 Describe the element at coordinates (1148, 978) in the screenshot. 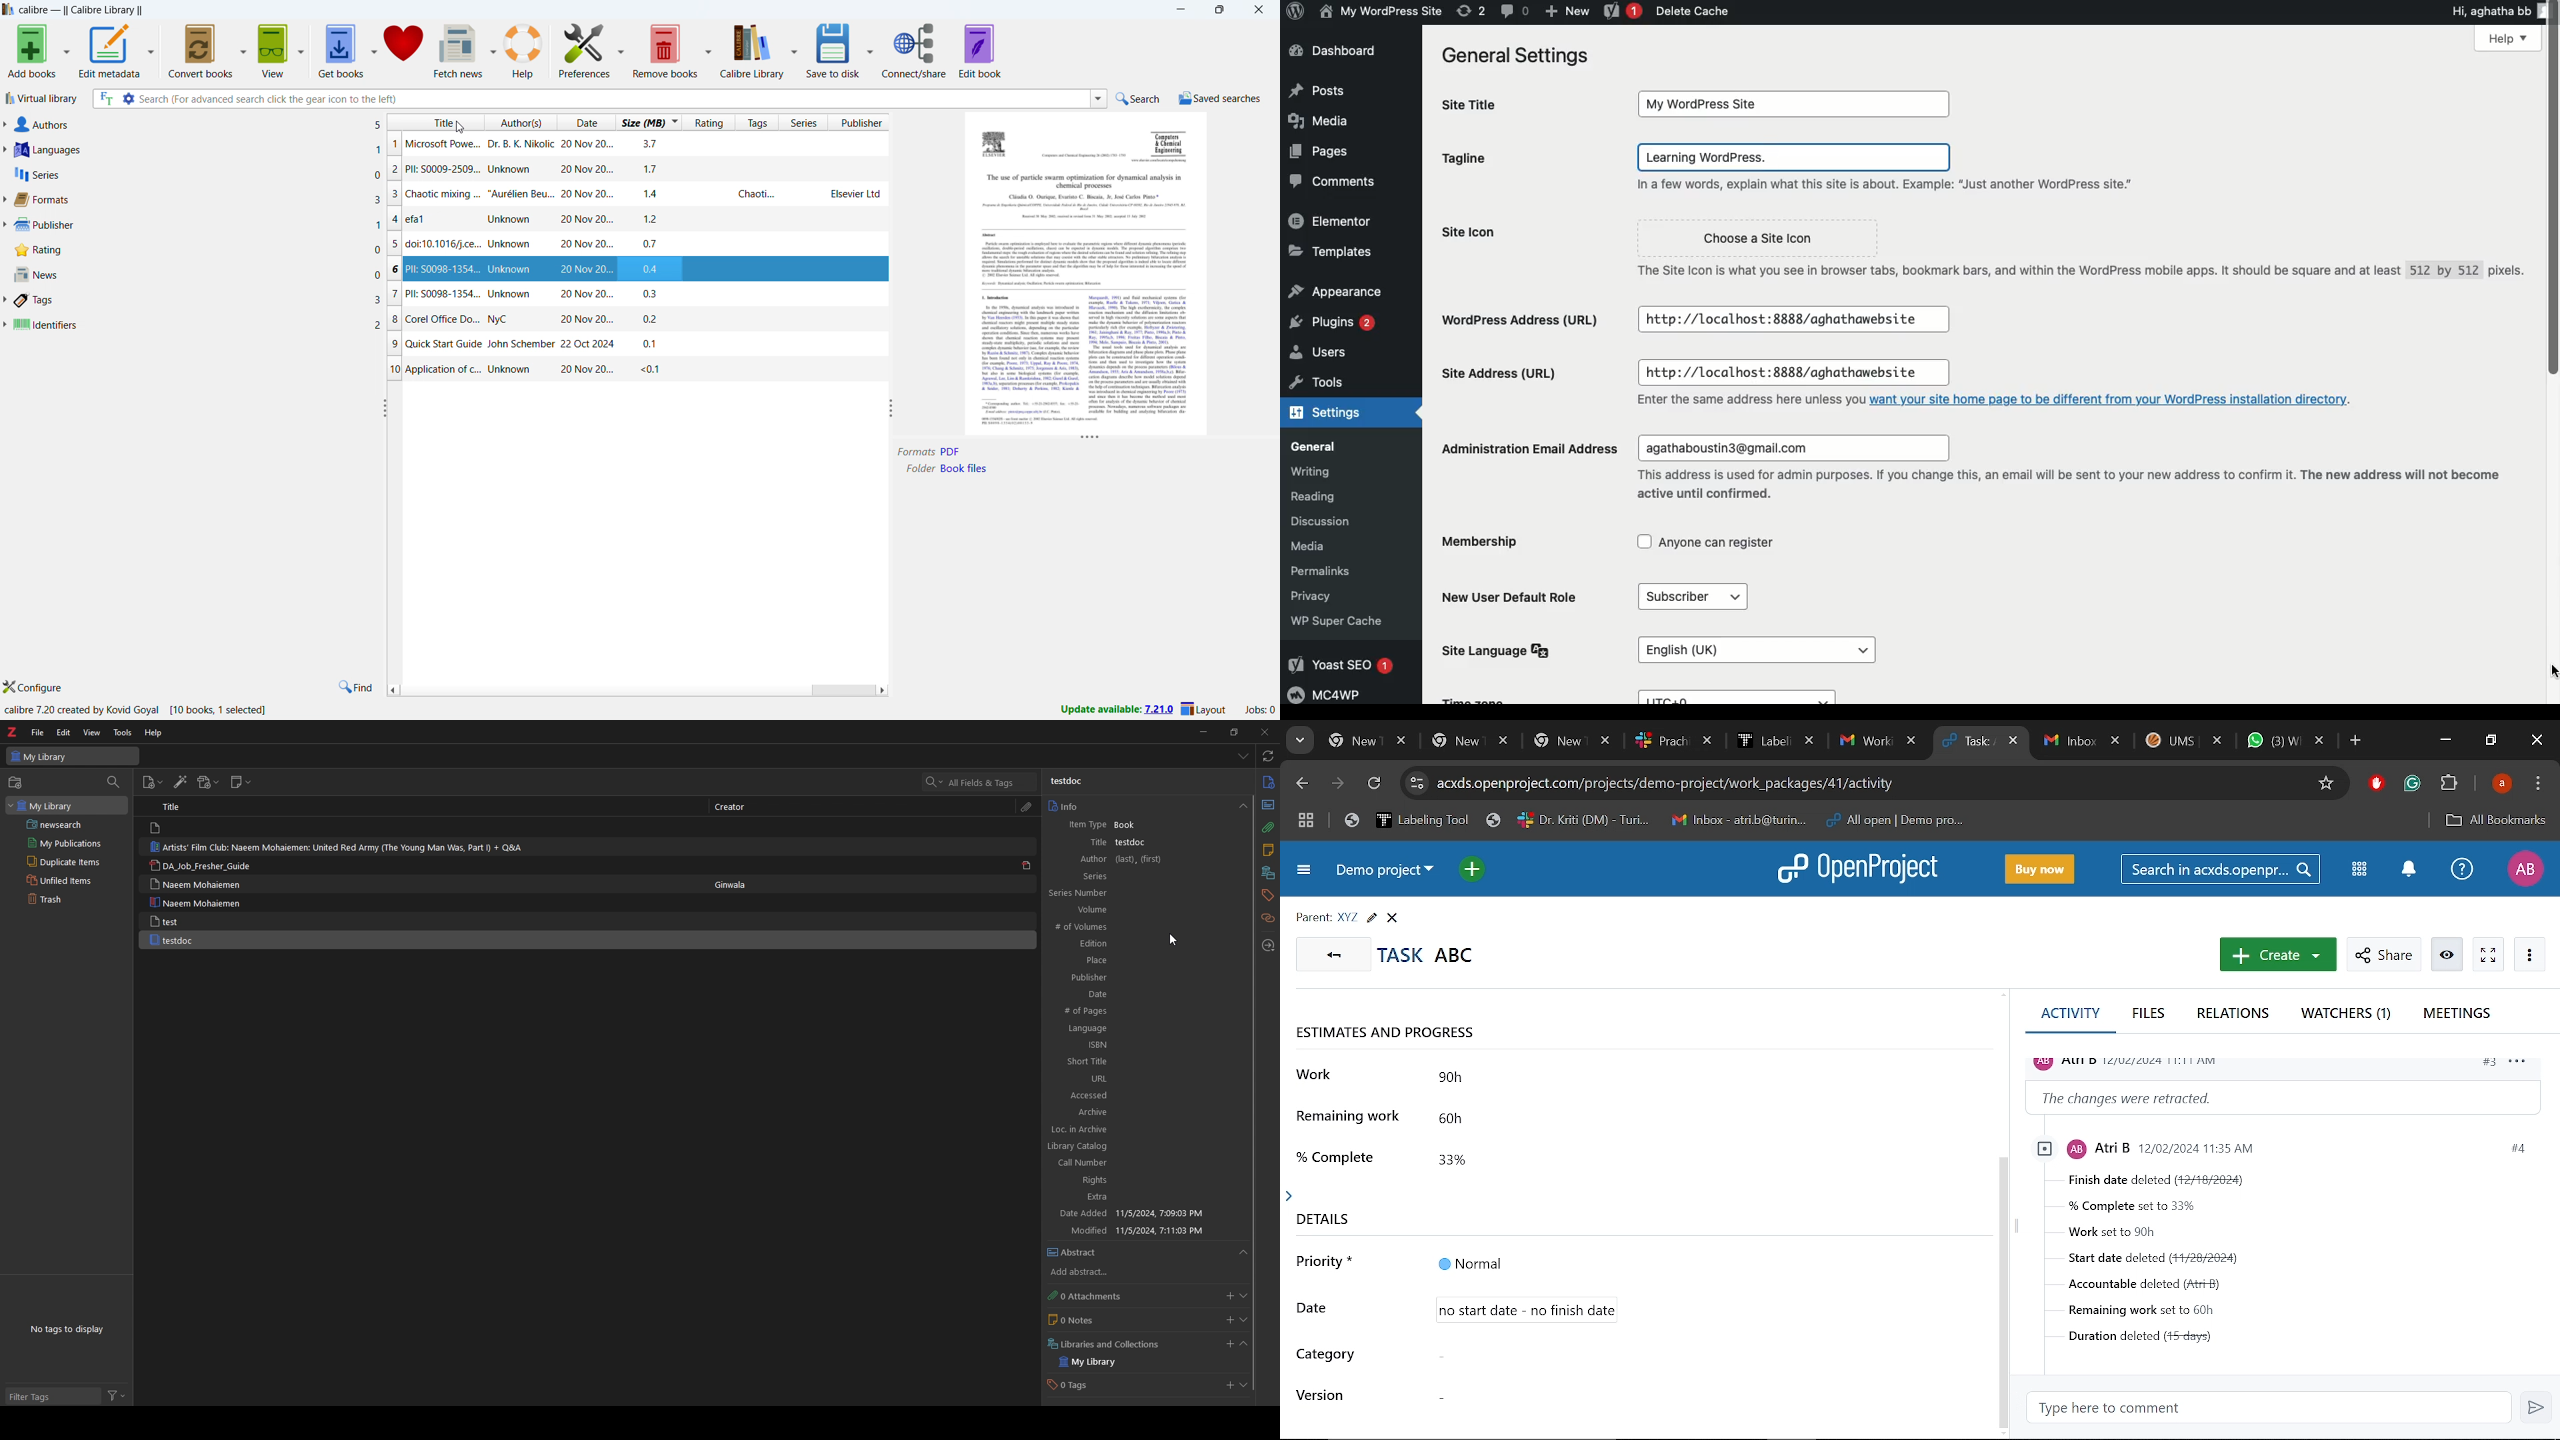

I see `Publisher` at that location.